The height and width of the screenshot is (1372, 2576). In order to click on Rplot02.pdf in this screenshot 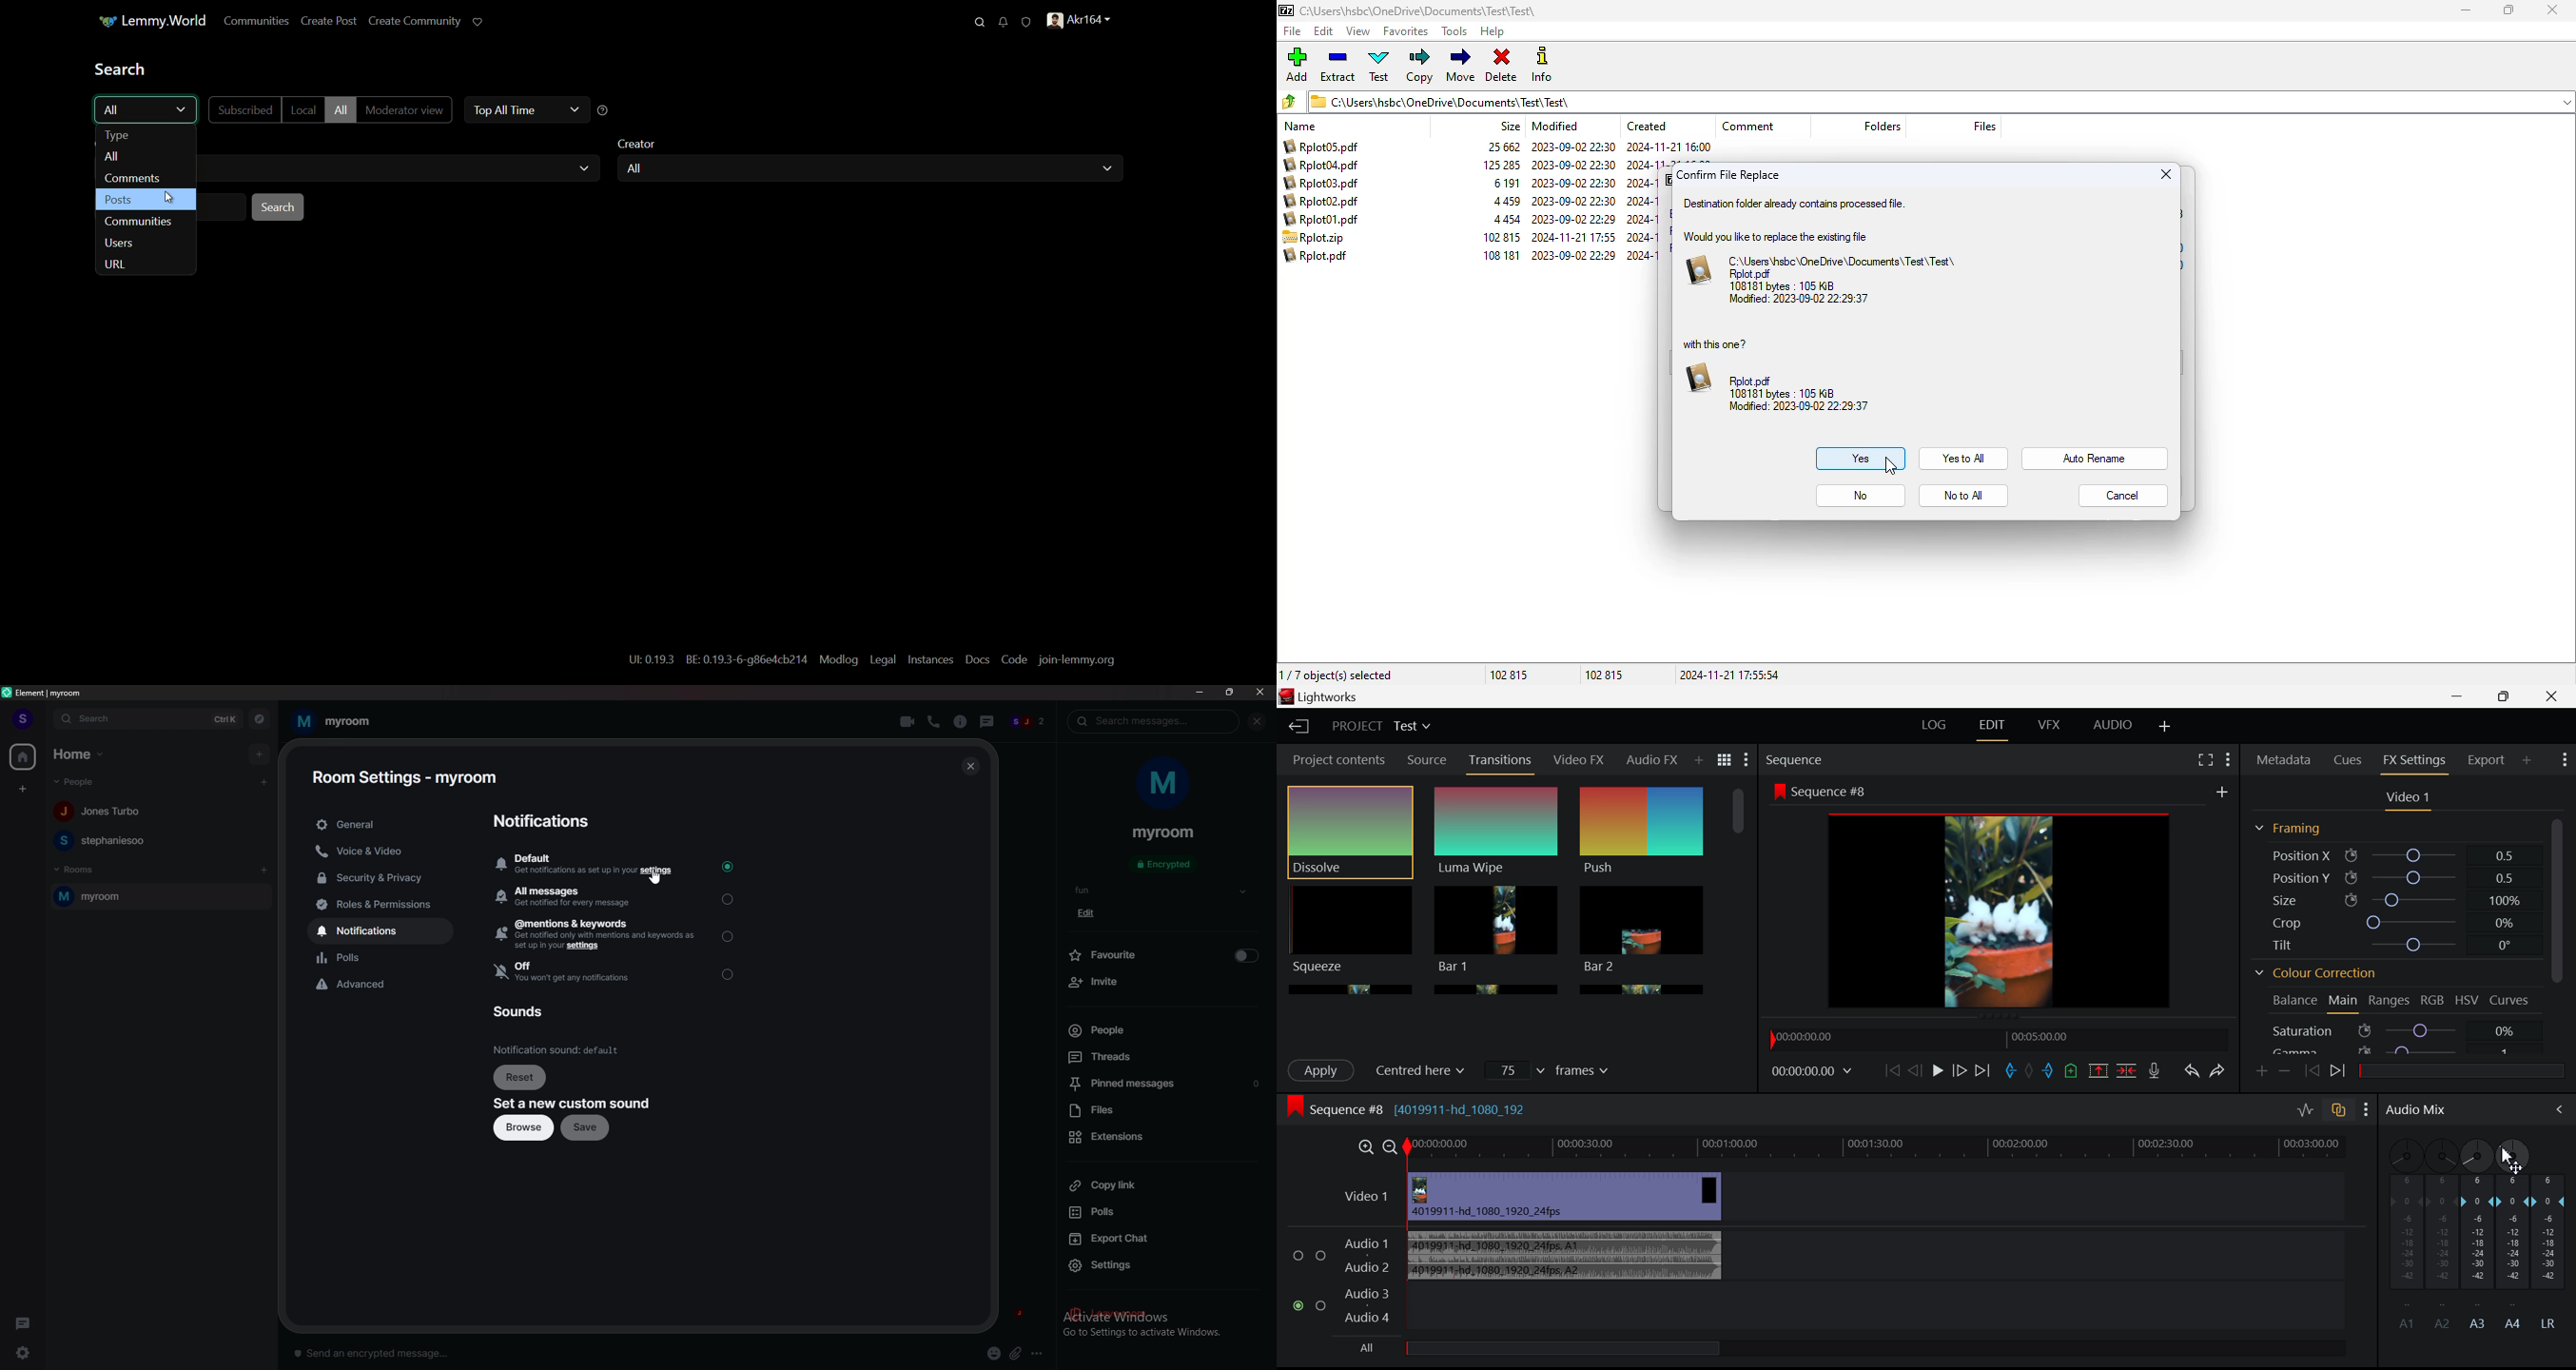, I will do `click(1325, 202)`.